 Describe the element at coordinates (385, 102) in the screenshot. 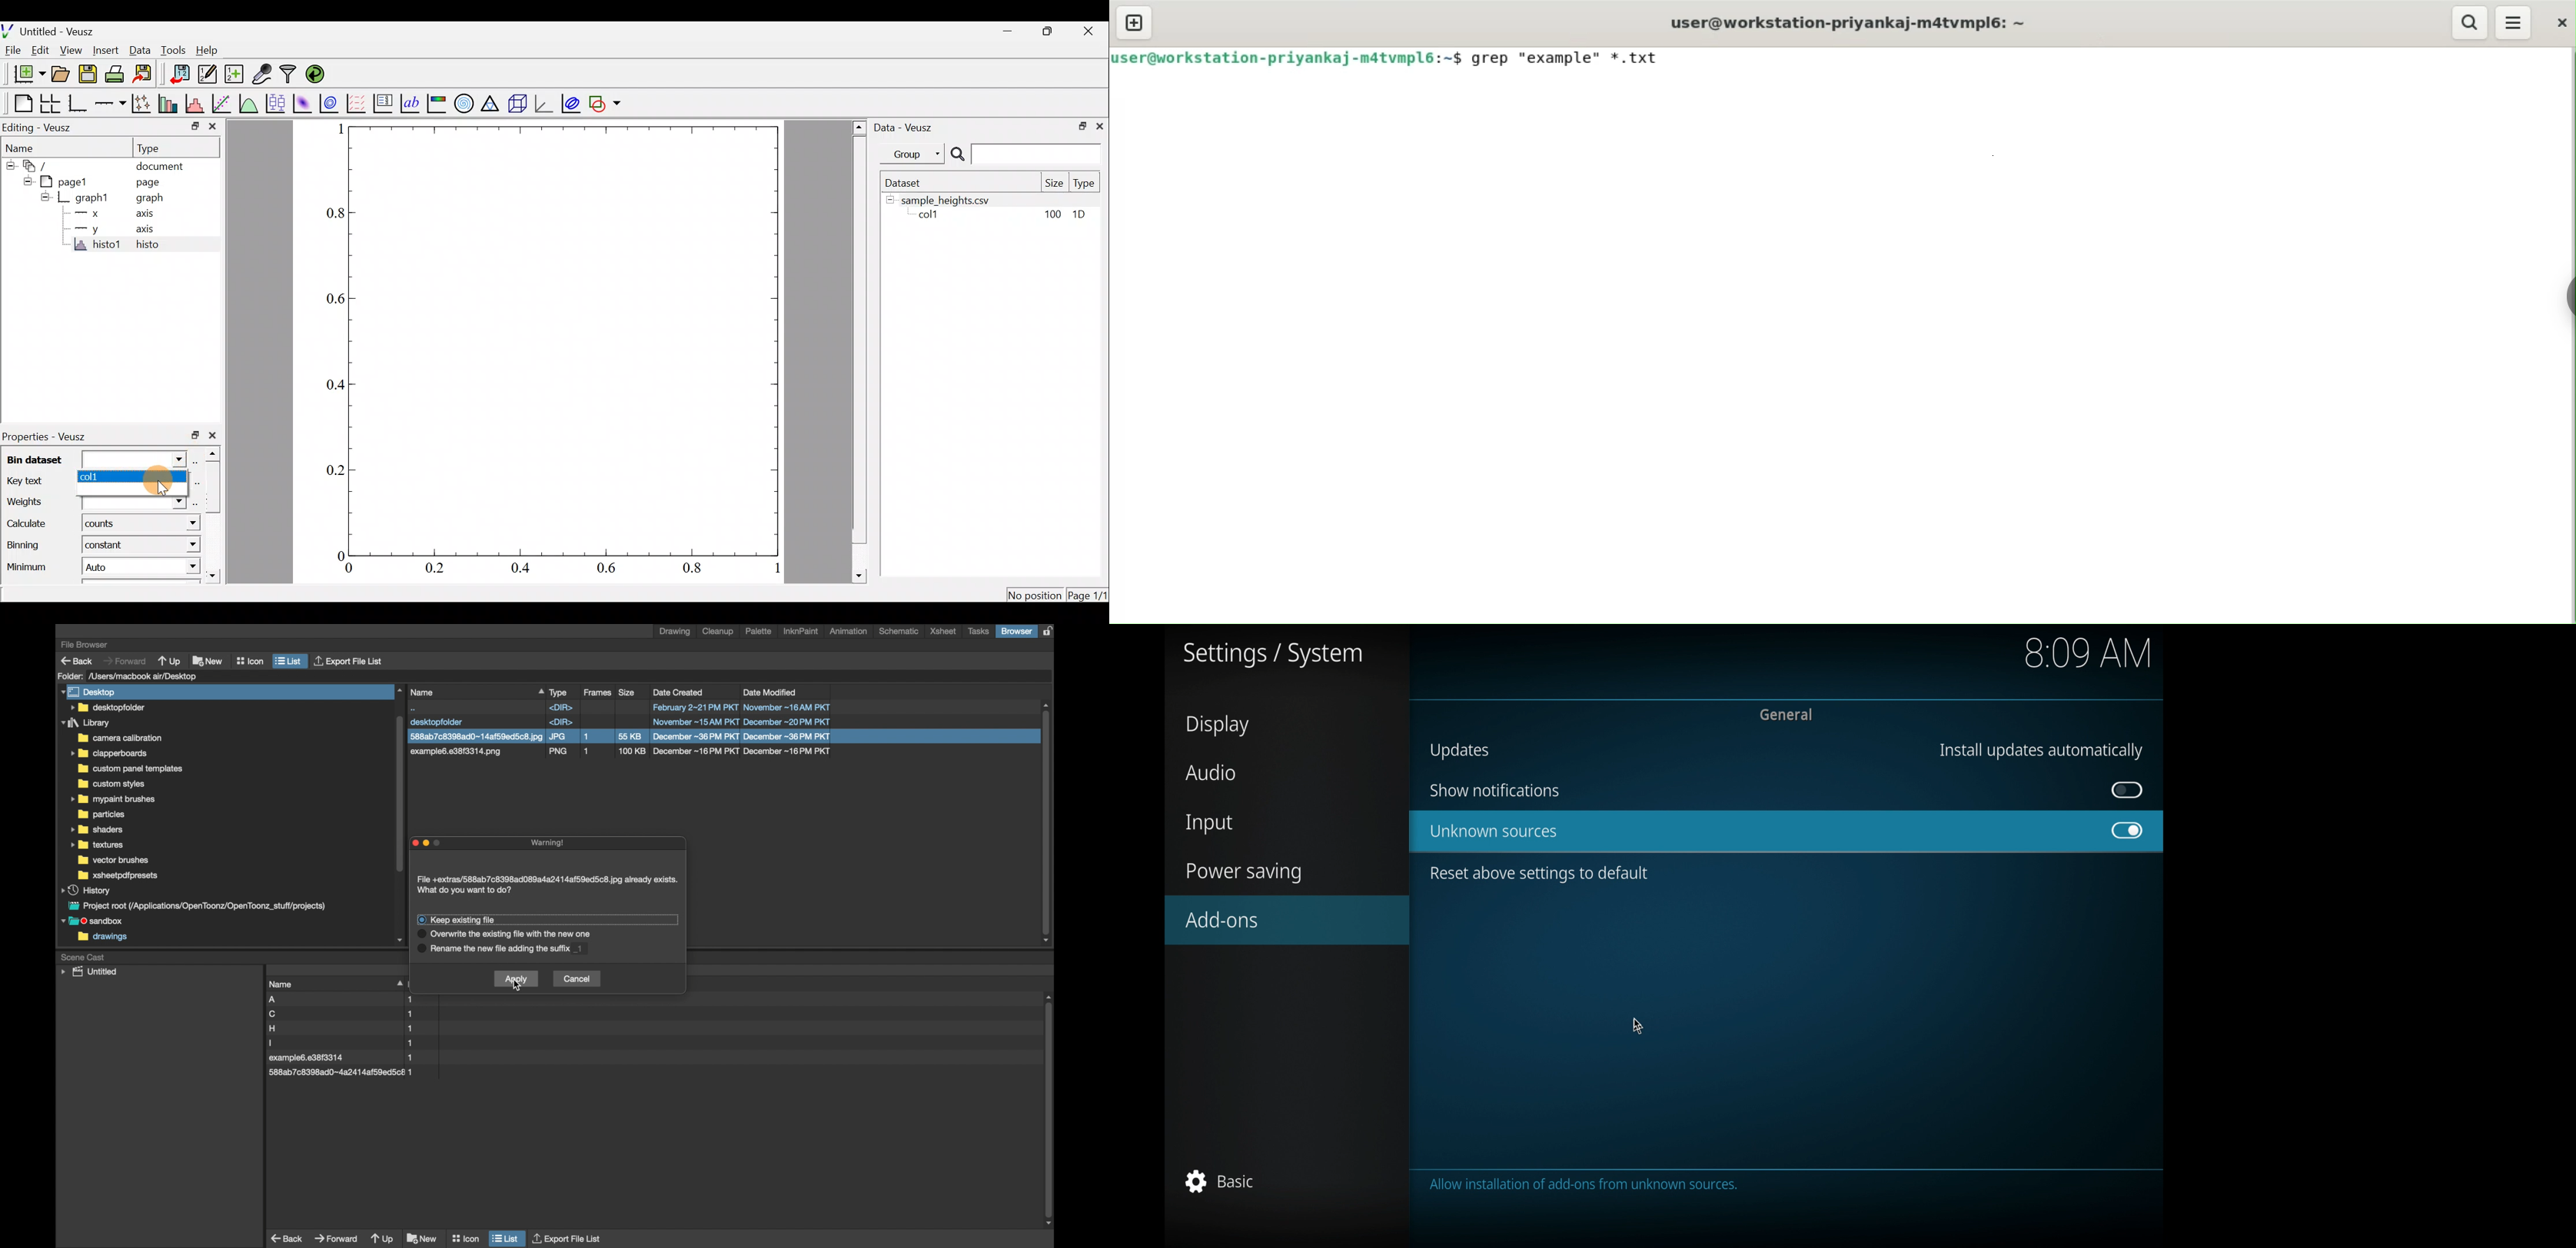

I see `plot key` at that location.